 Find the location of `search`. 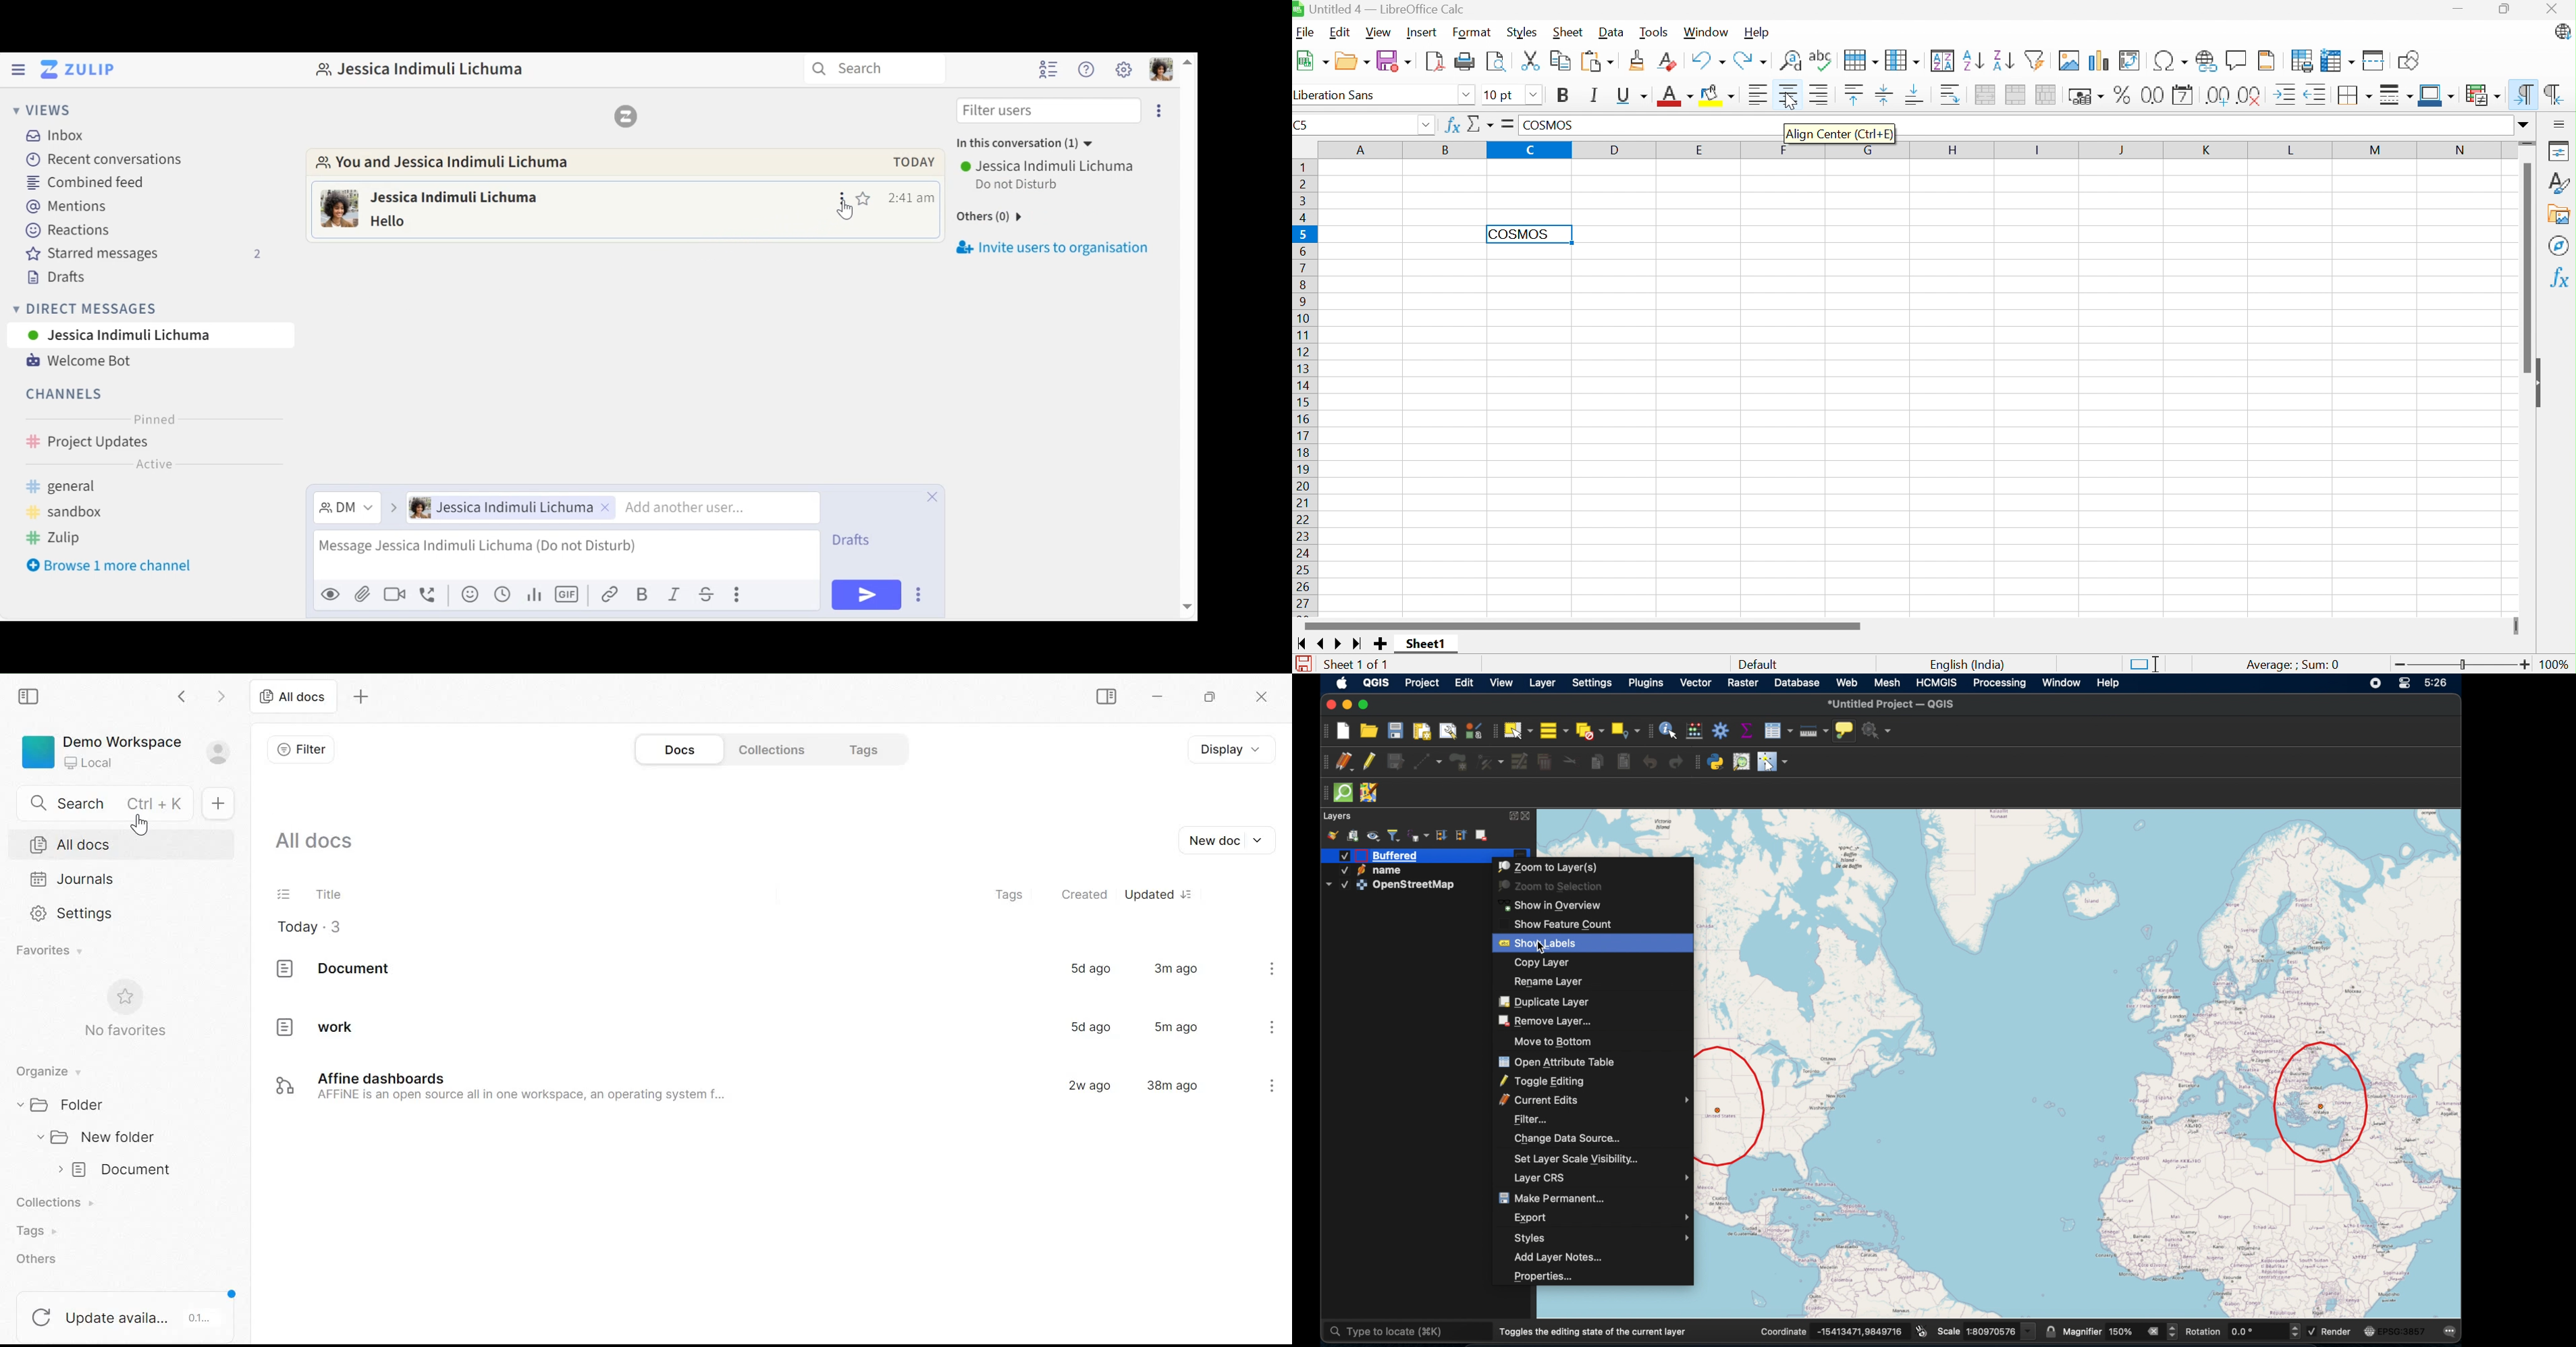

search is located at coordinates (873, 69).